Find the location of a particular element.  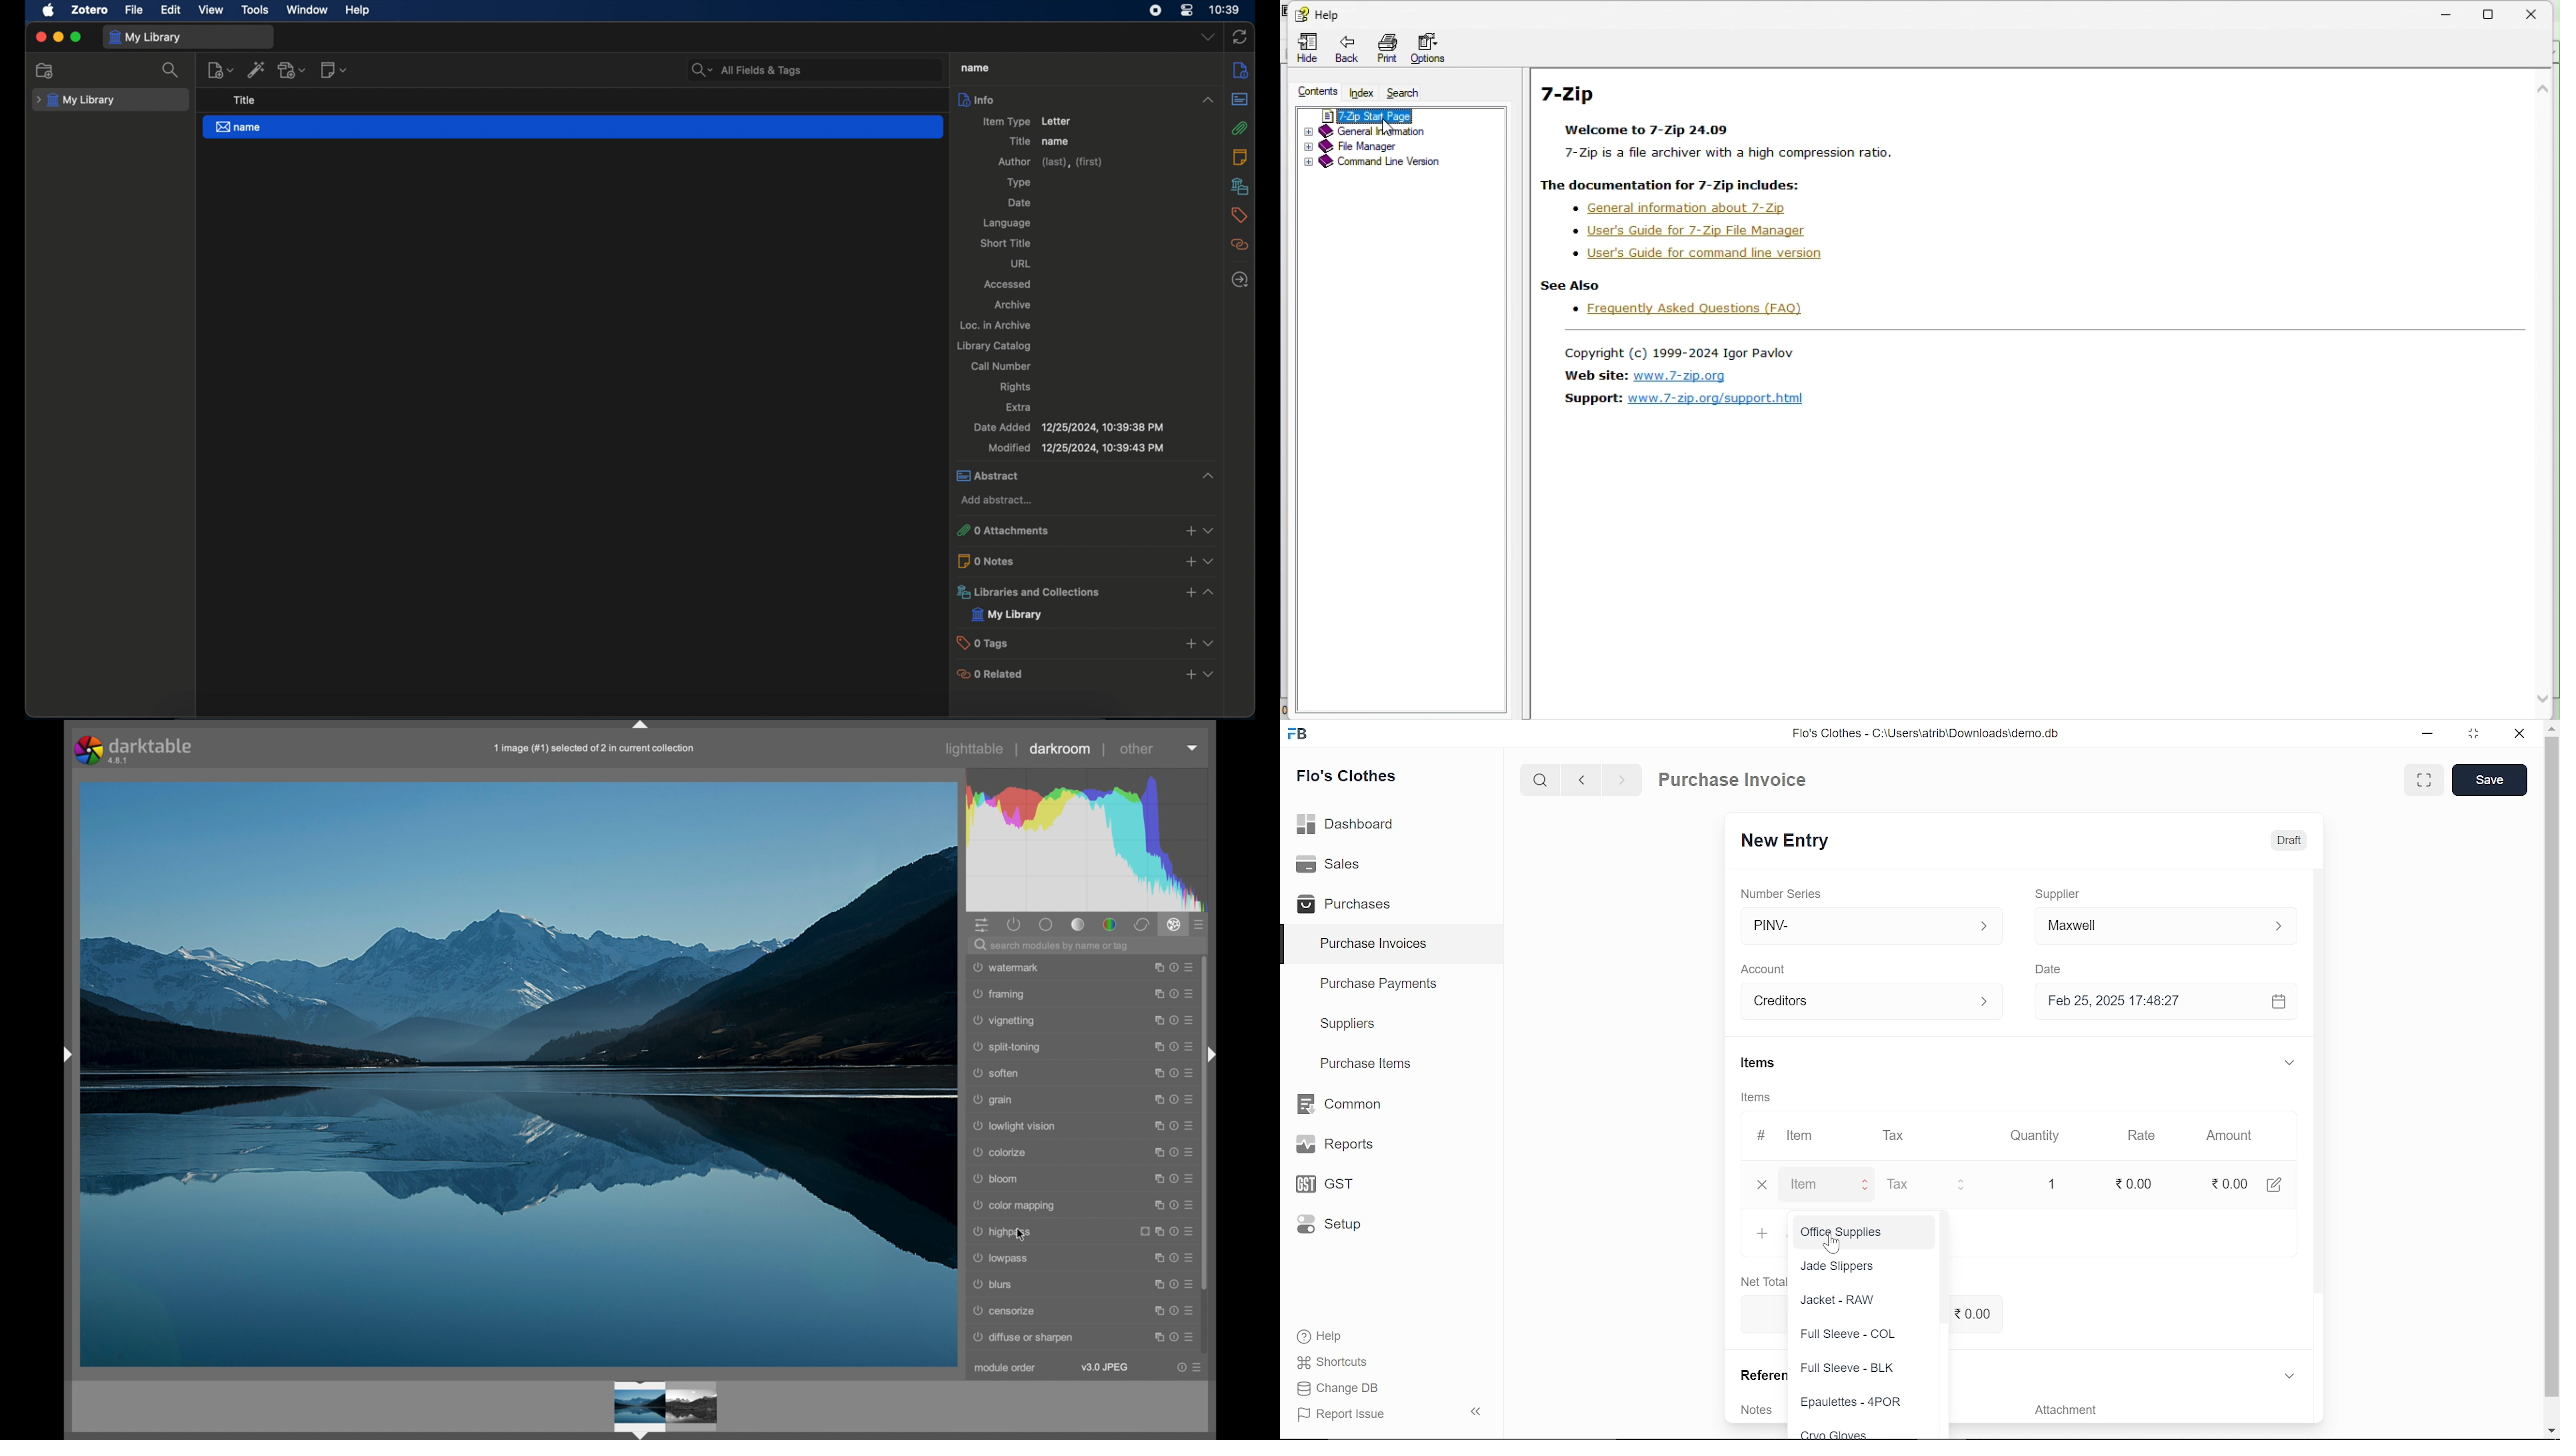

photo is located at coordinates (519, 1073).